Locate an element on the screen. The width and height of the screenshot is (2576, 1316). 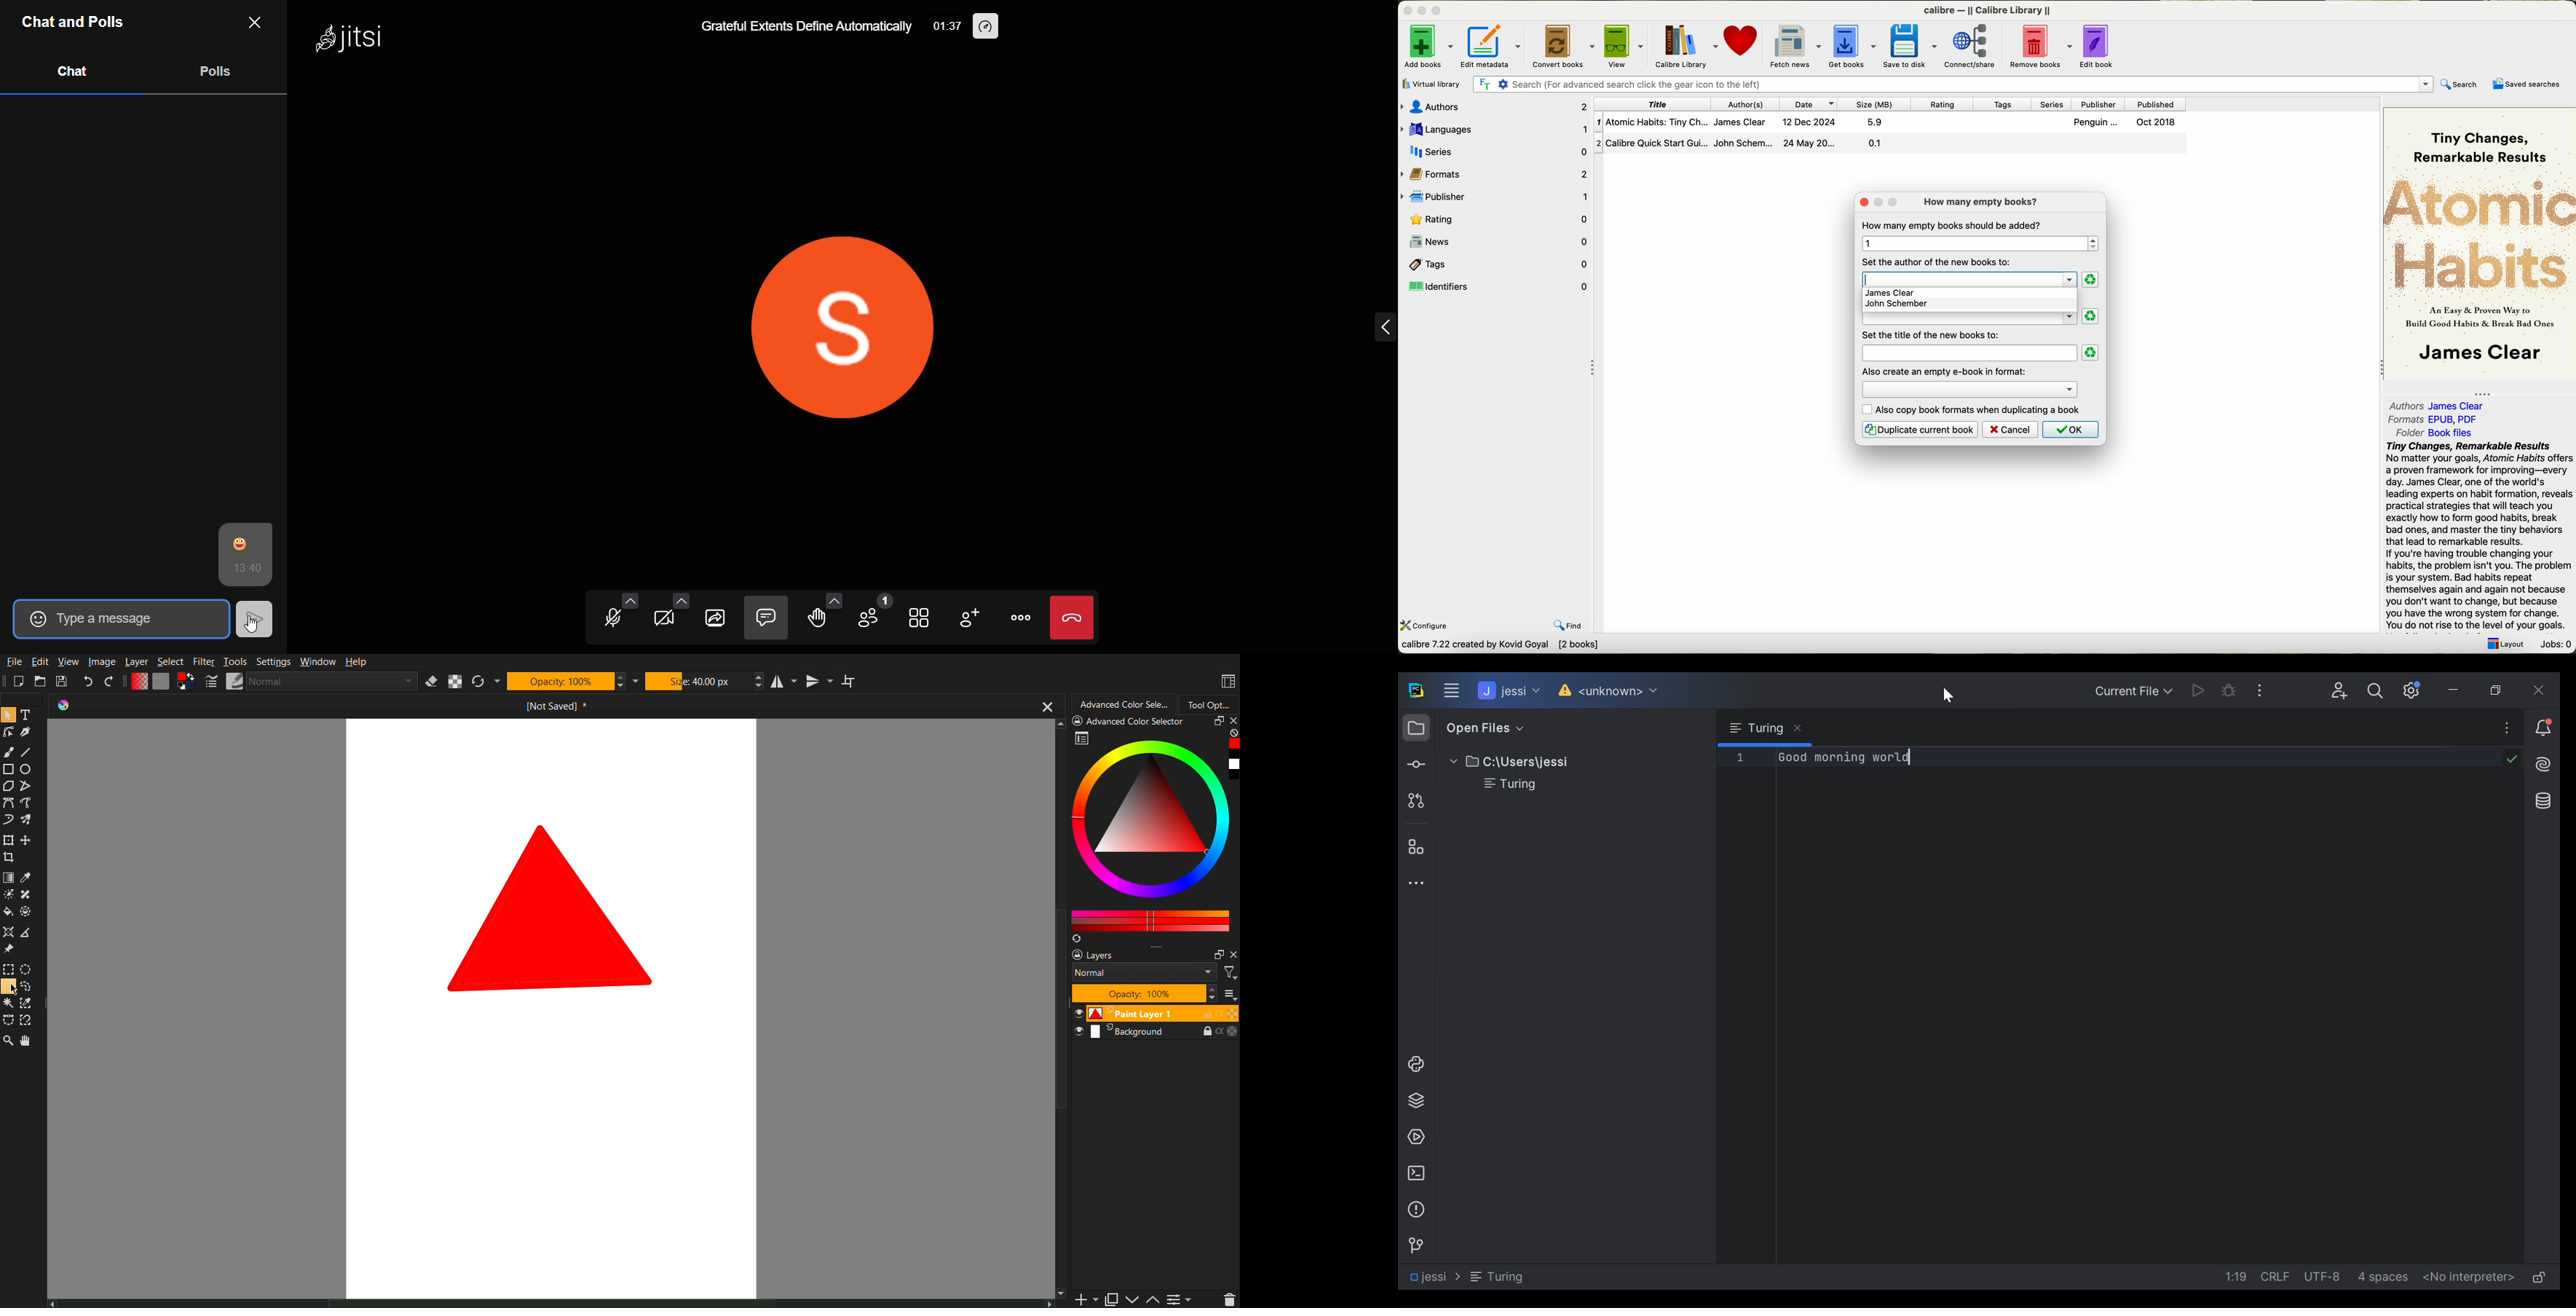
search bar is located at coordinates (1955, 84).